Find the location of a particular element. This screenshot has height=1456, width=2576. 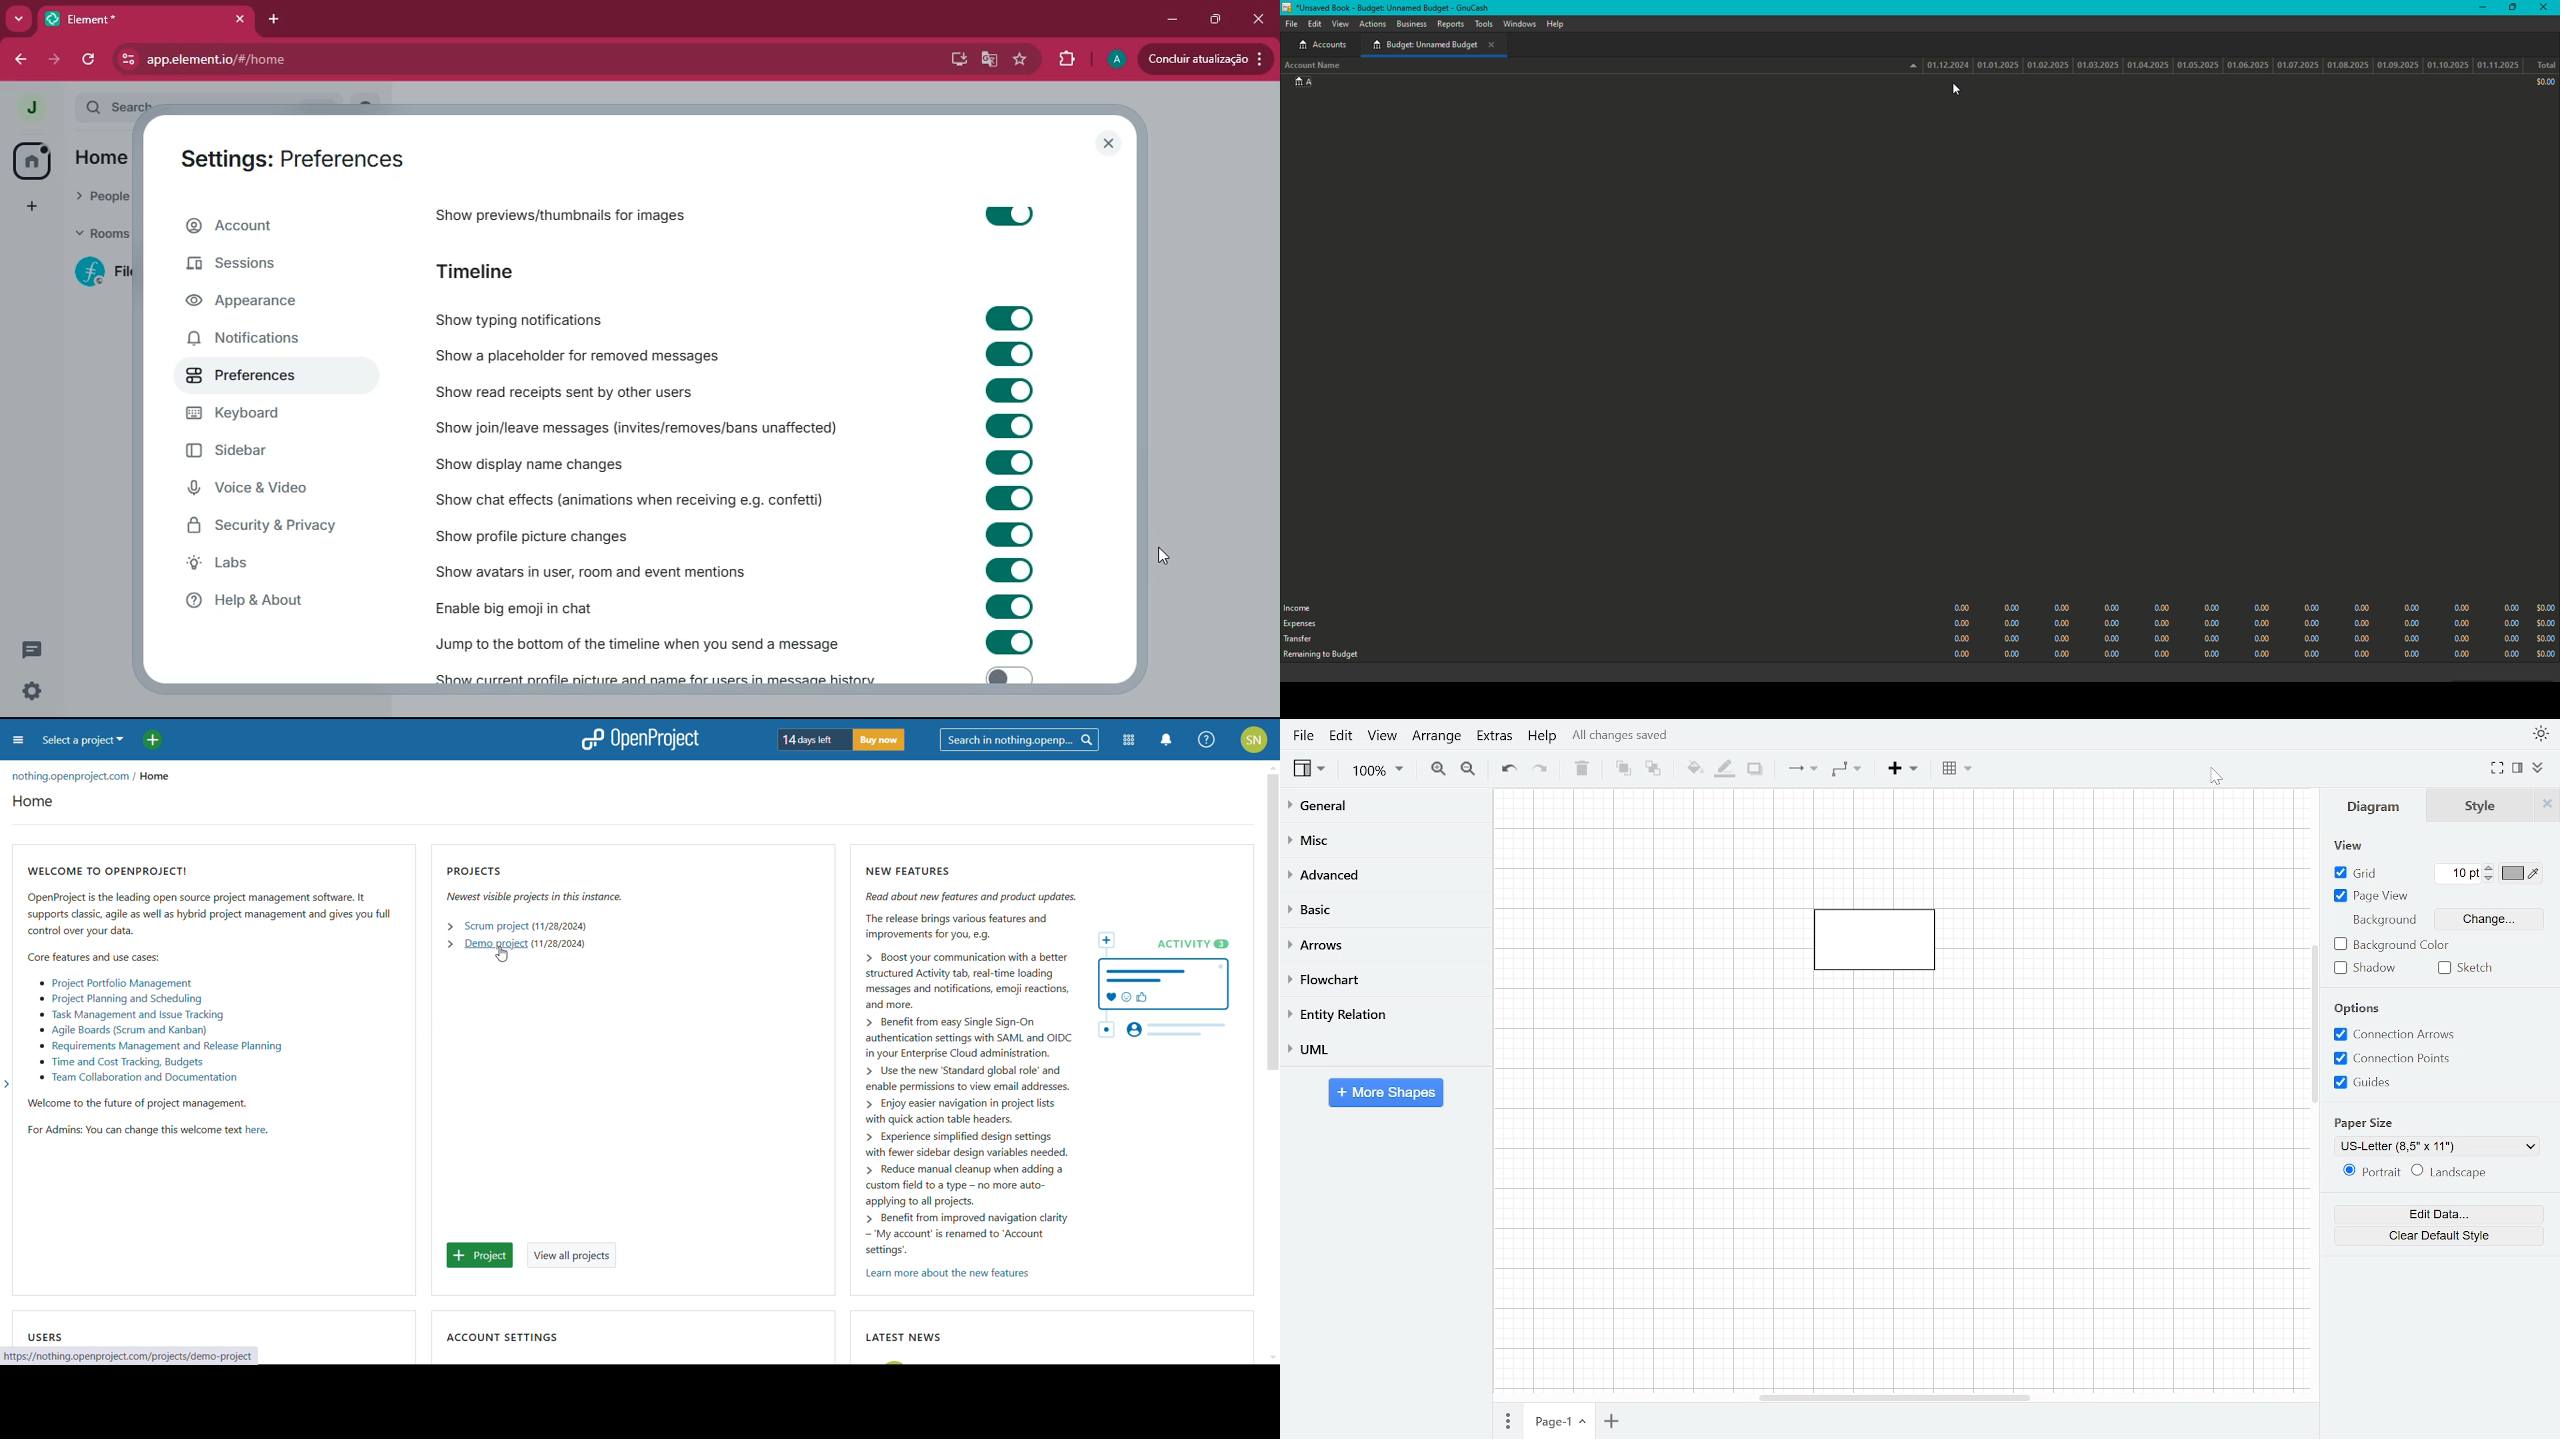

Unnamed Budget is located at coordinates (1433, 45).